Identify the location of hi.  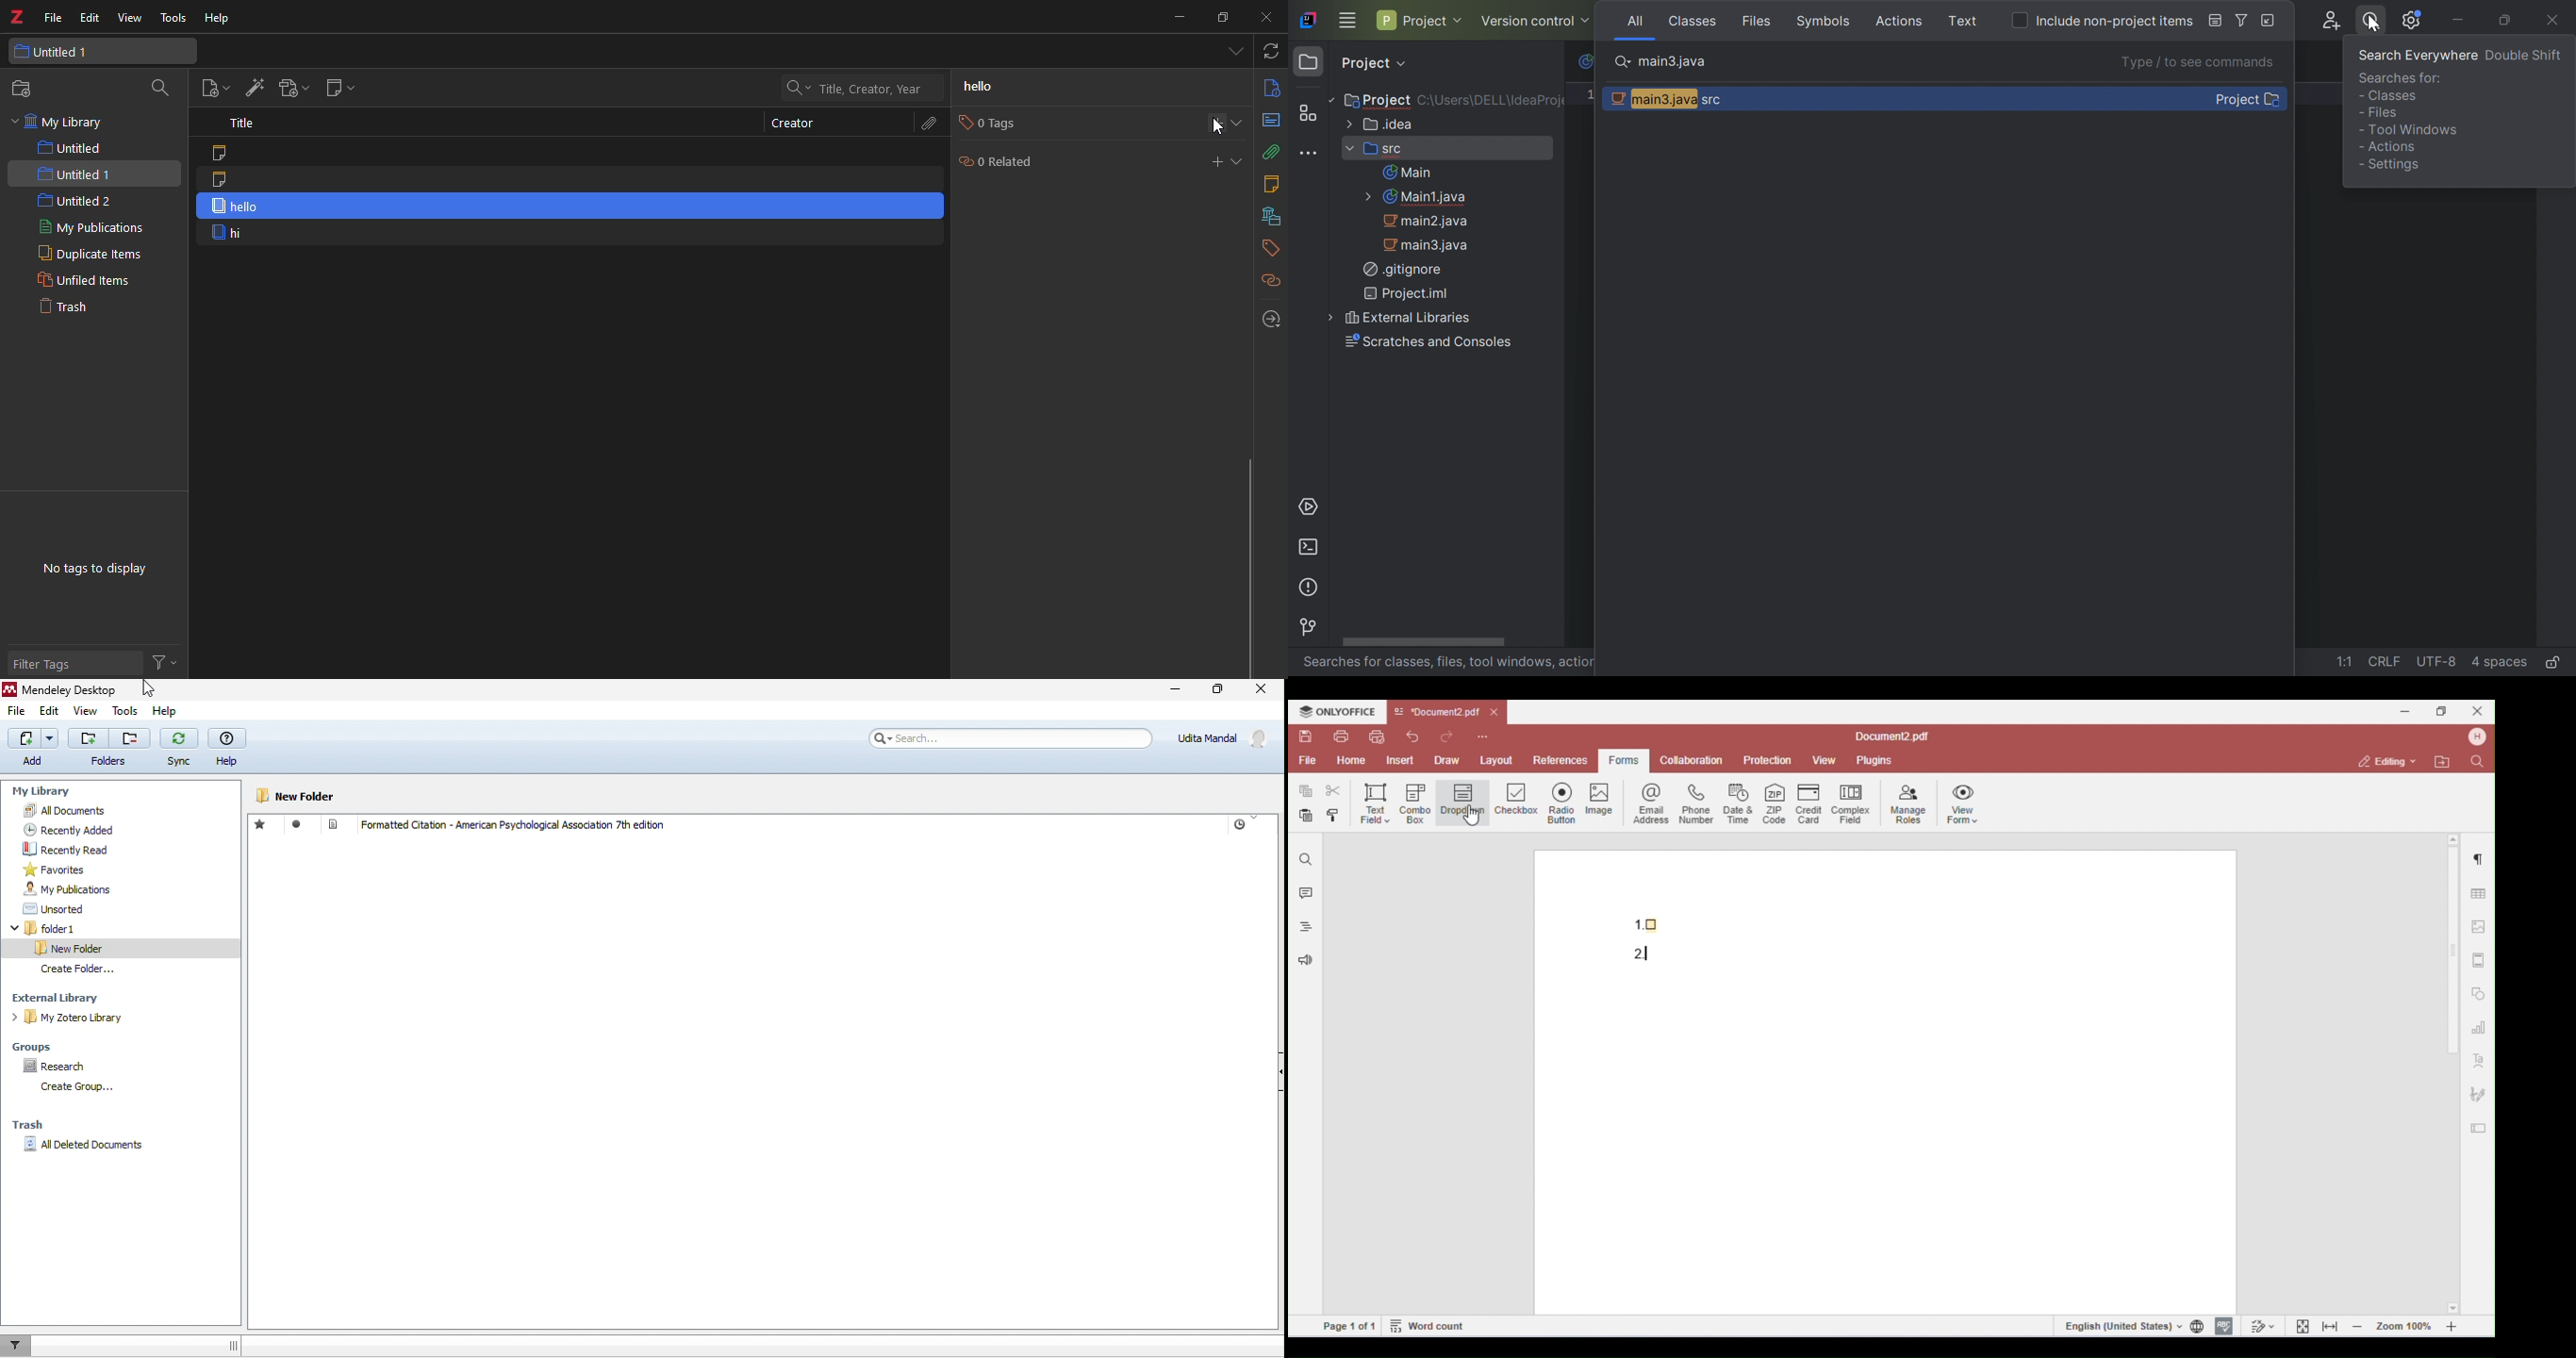
(229, 233).